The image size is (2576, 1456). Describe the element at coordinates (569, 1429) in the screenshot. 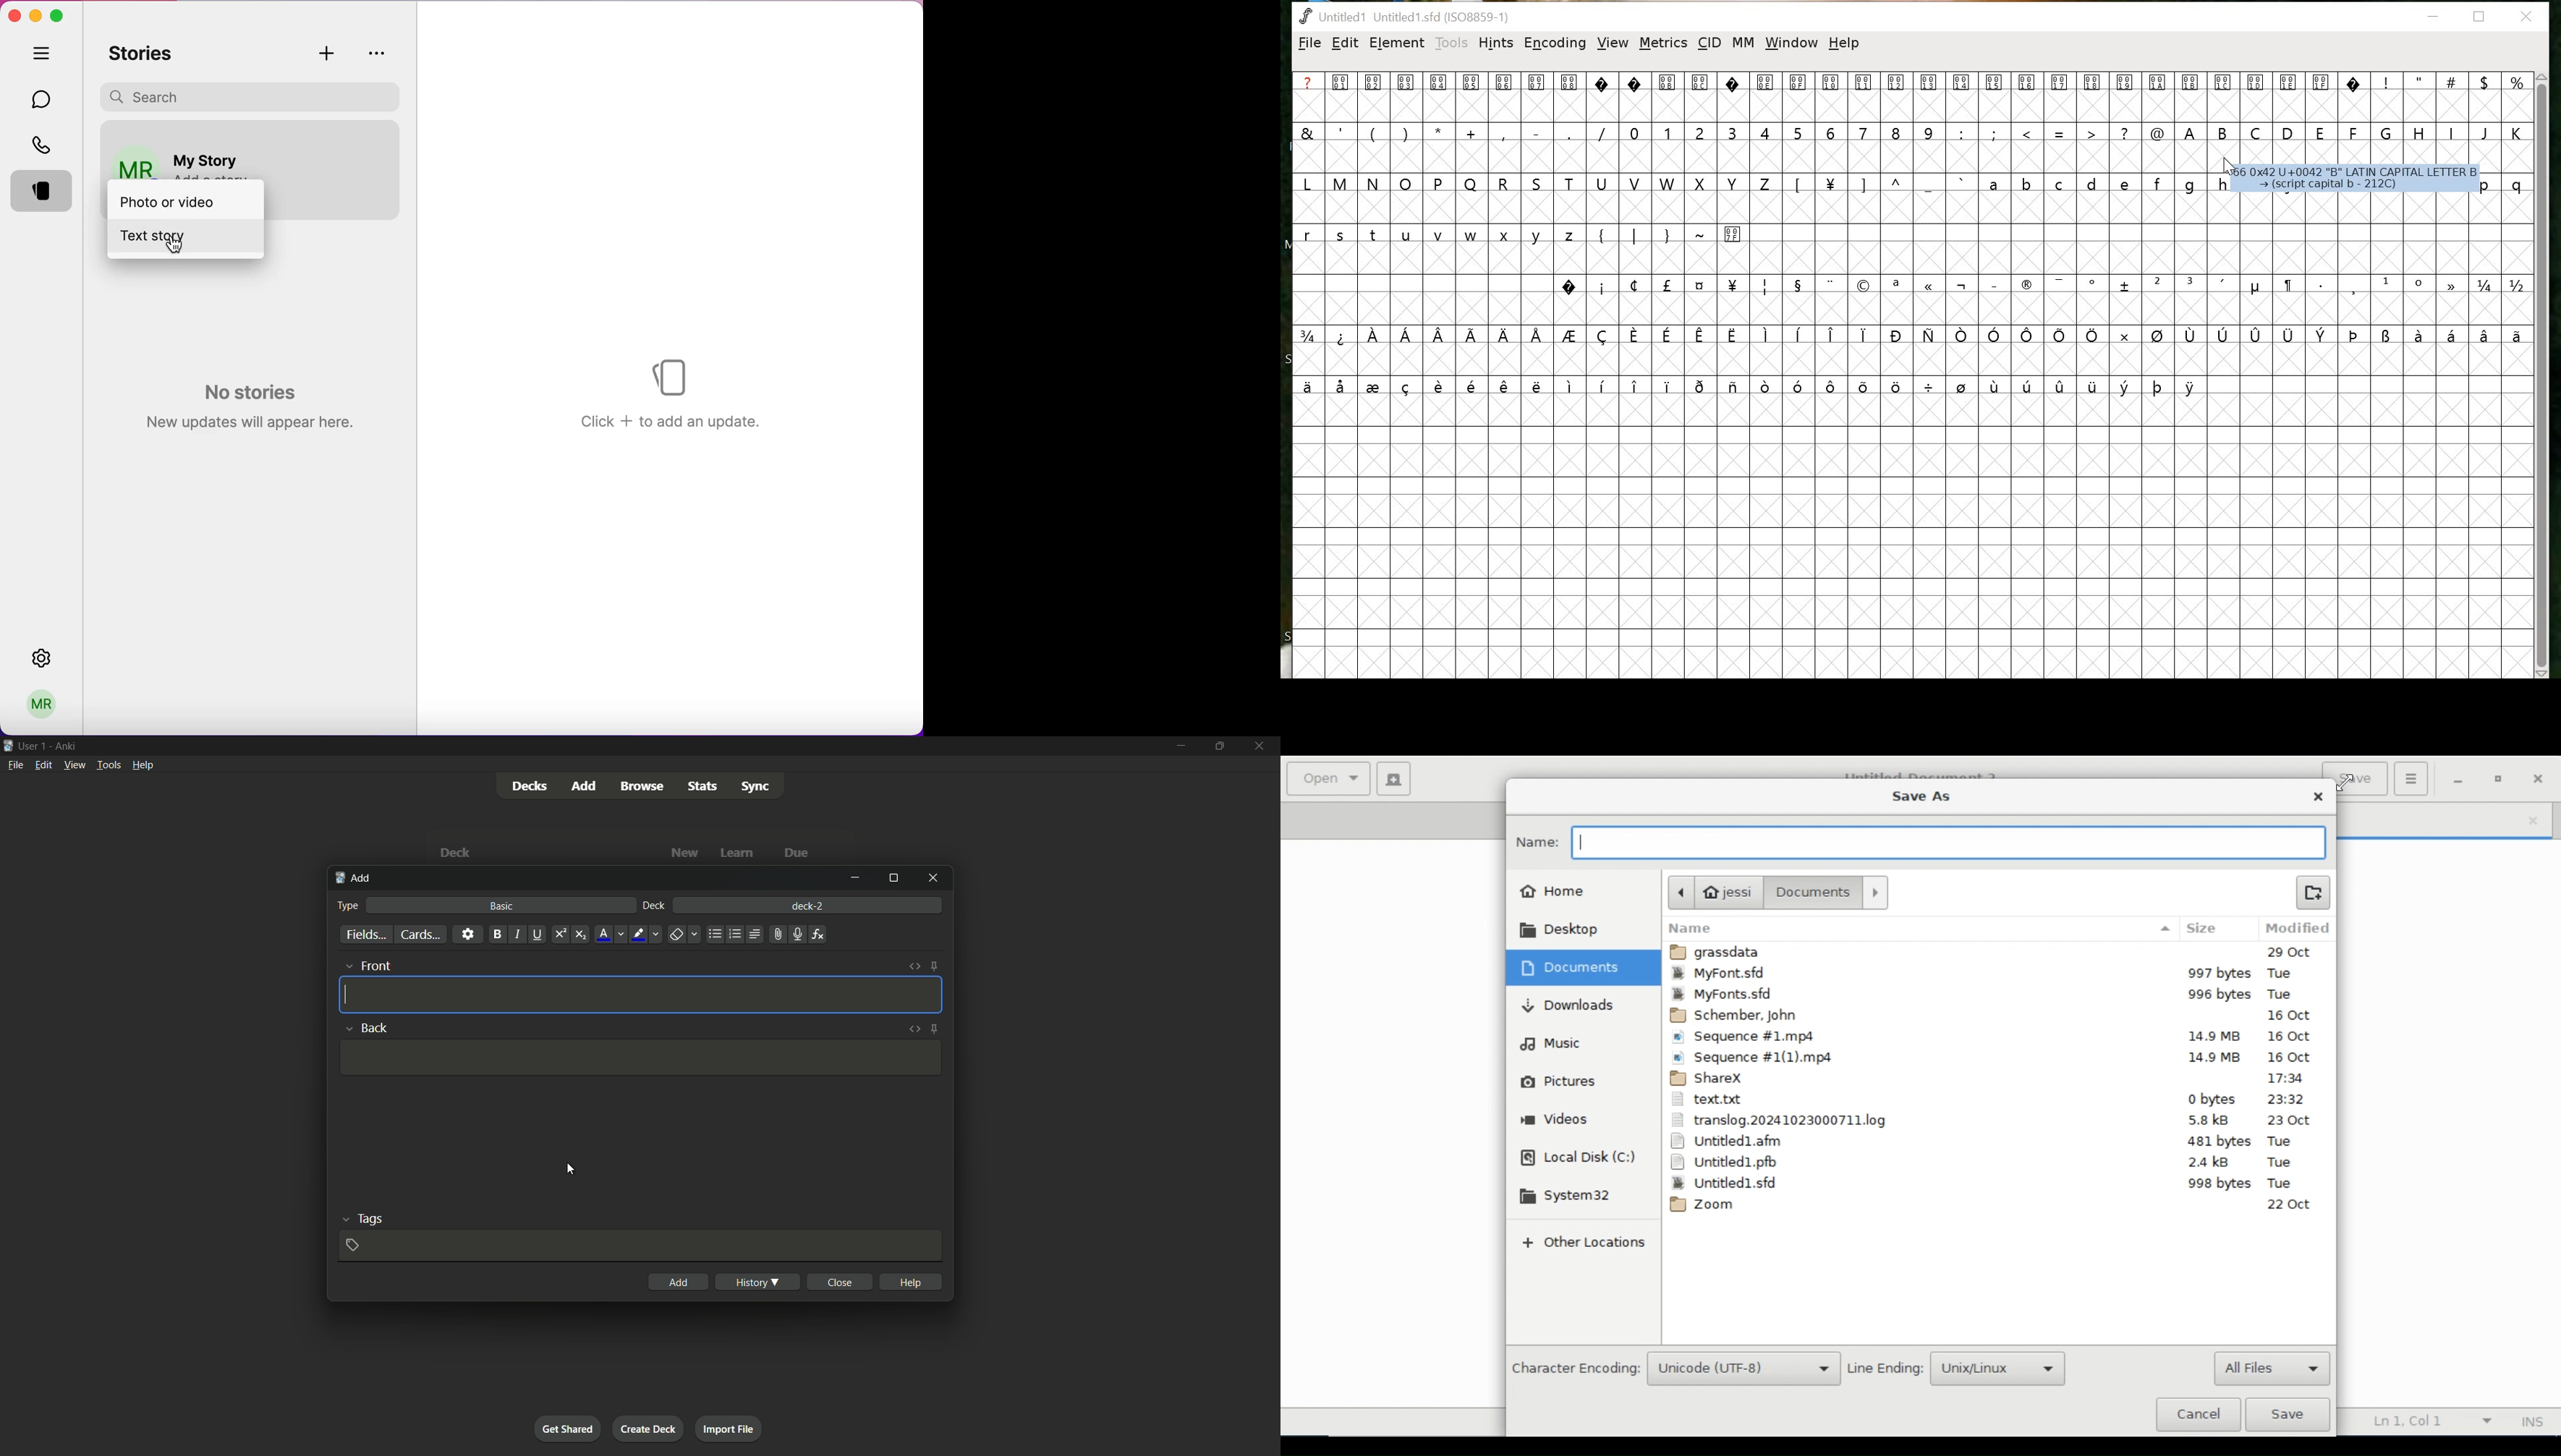

I see `get shared` at that location.